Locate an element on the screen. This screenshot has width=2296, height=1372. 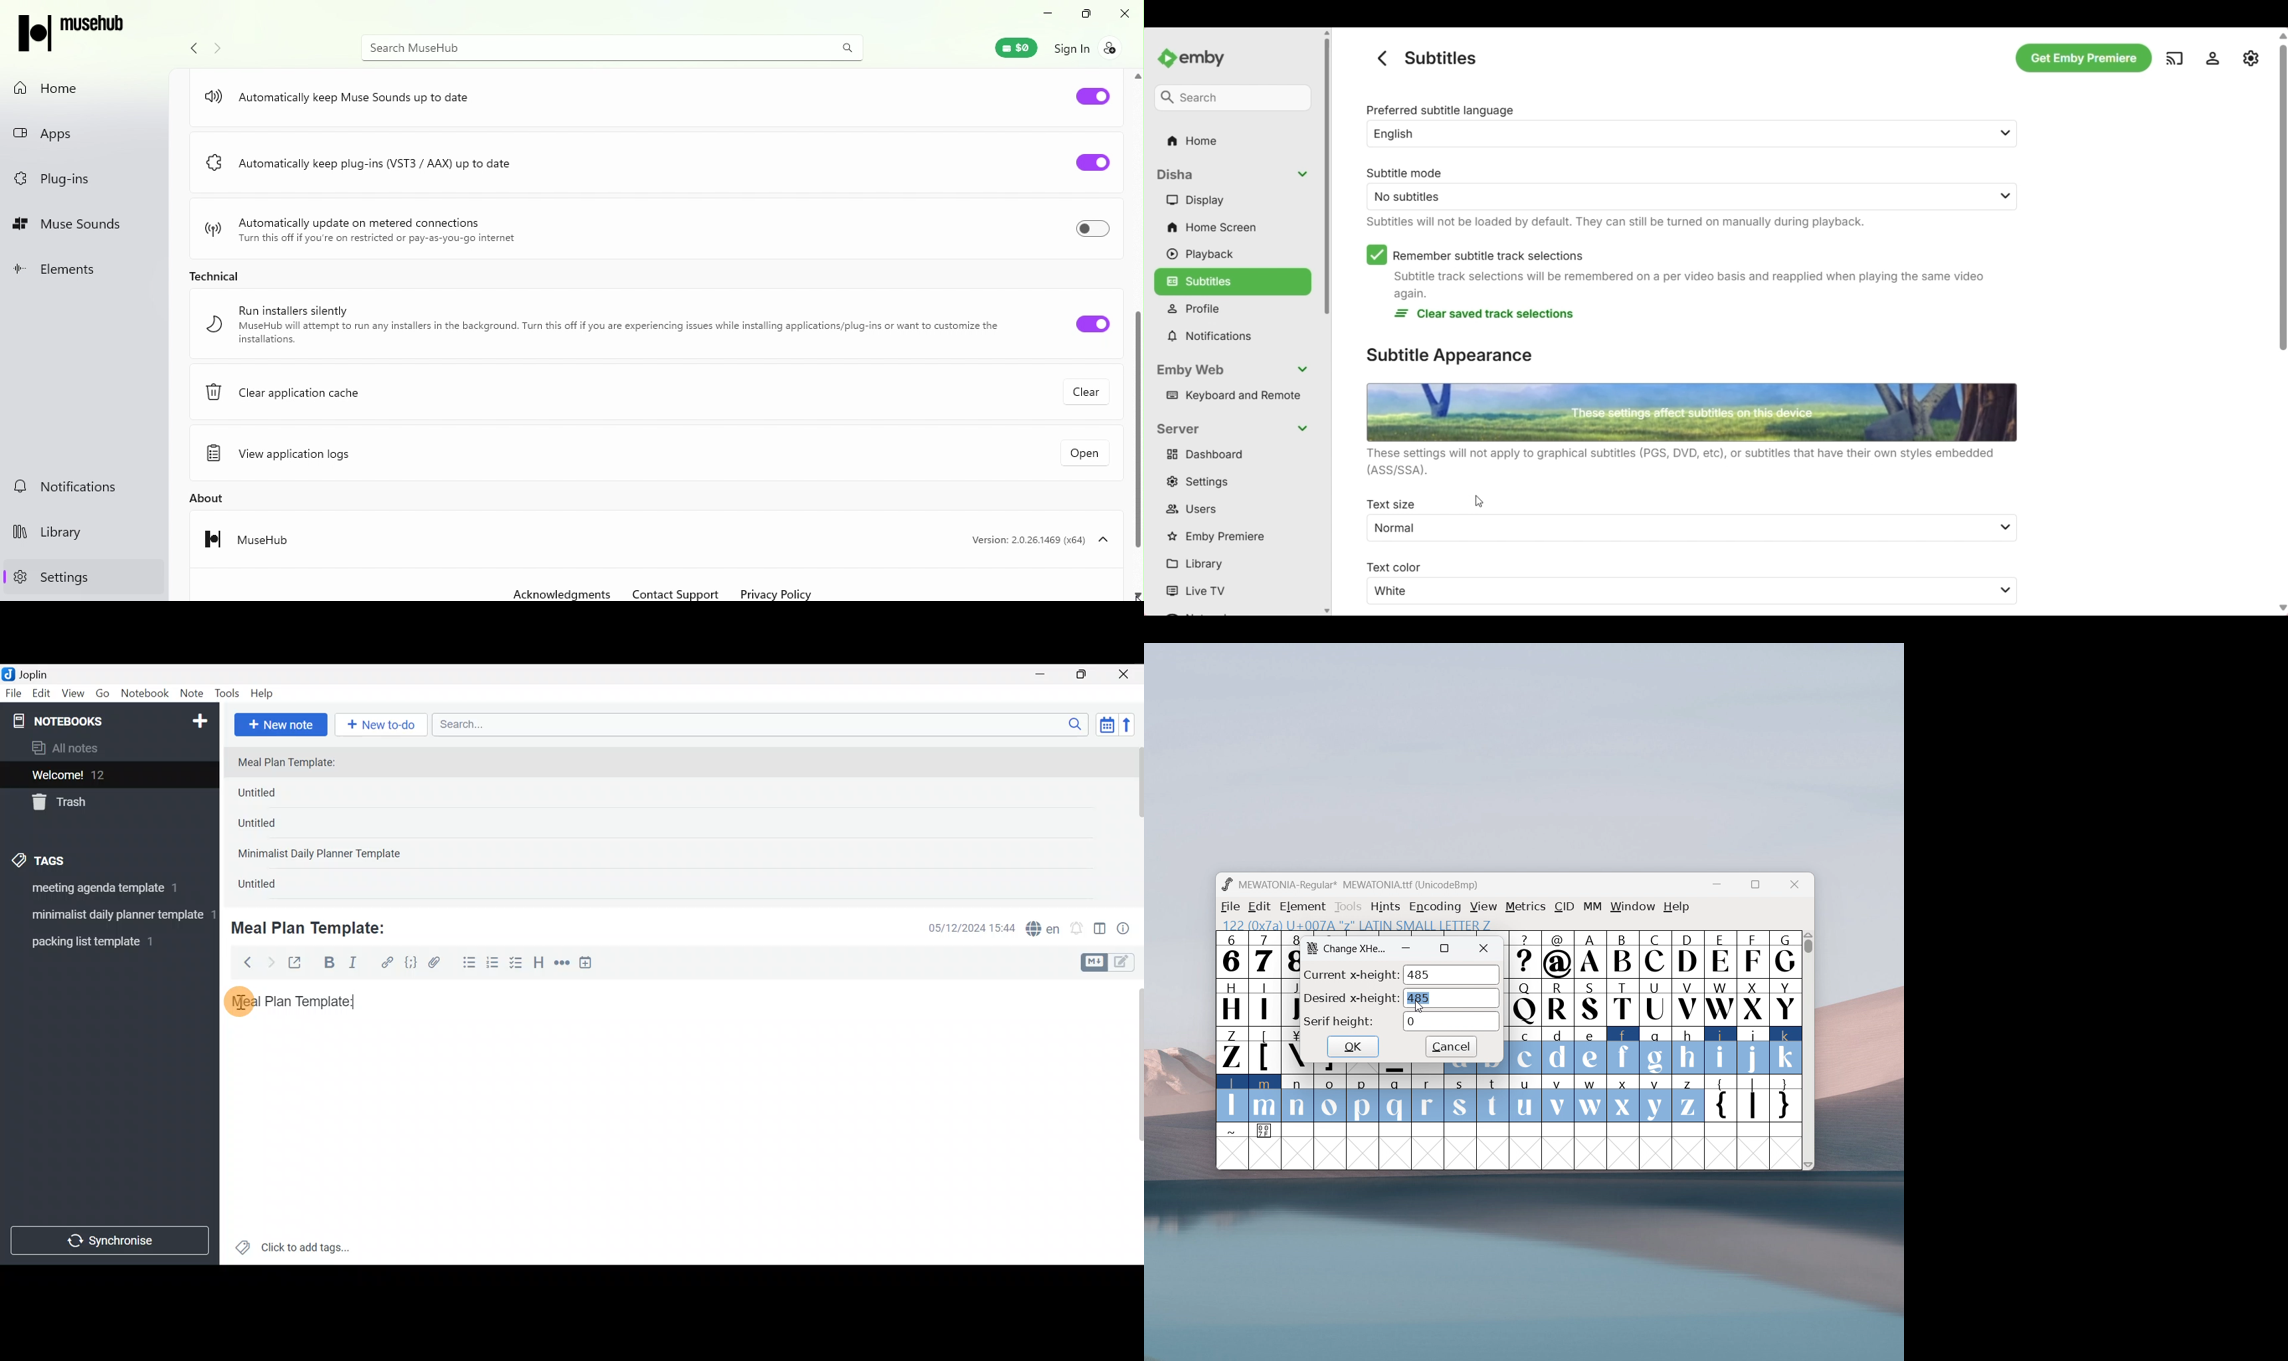
Set preffered language is located at coordinates (1677, 126).